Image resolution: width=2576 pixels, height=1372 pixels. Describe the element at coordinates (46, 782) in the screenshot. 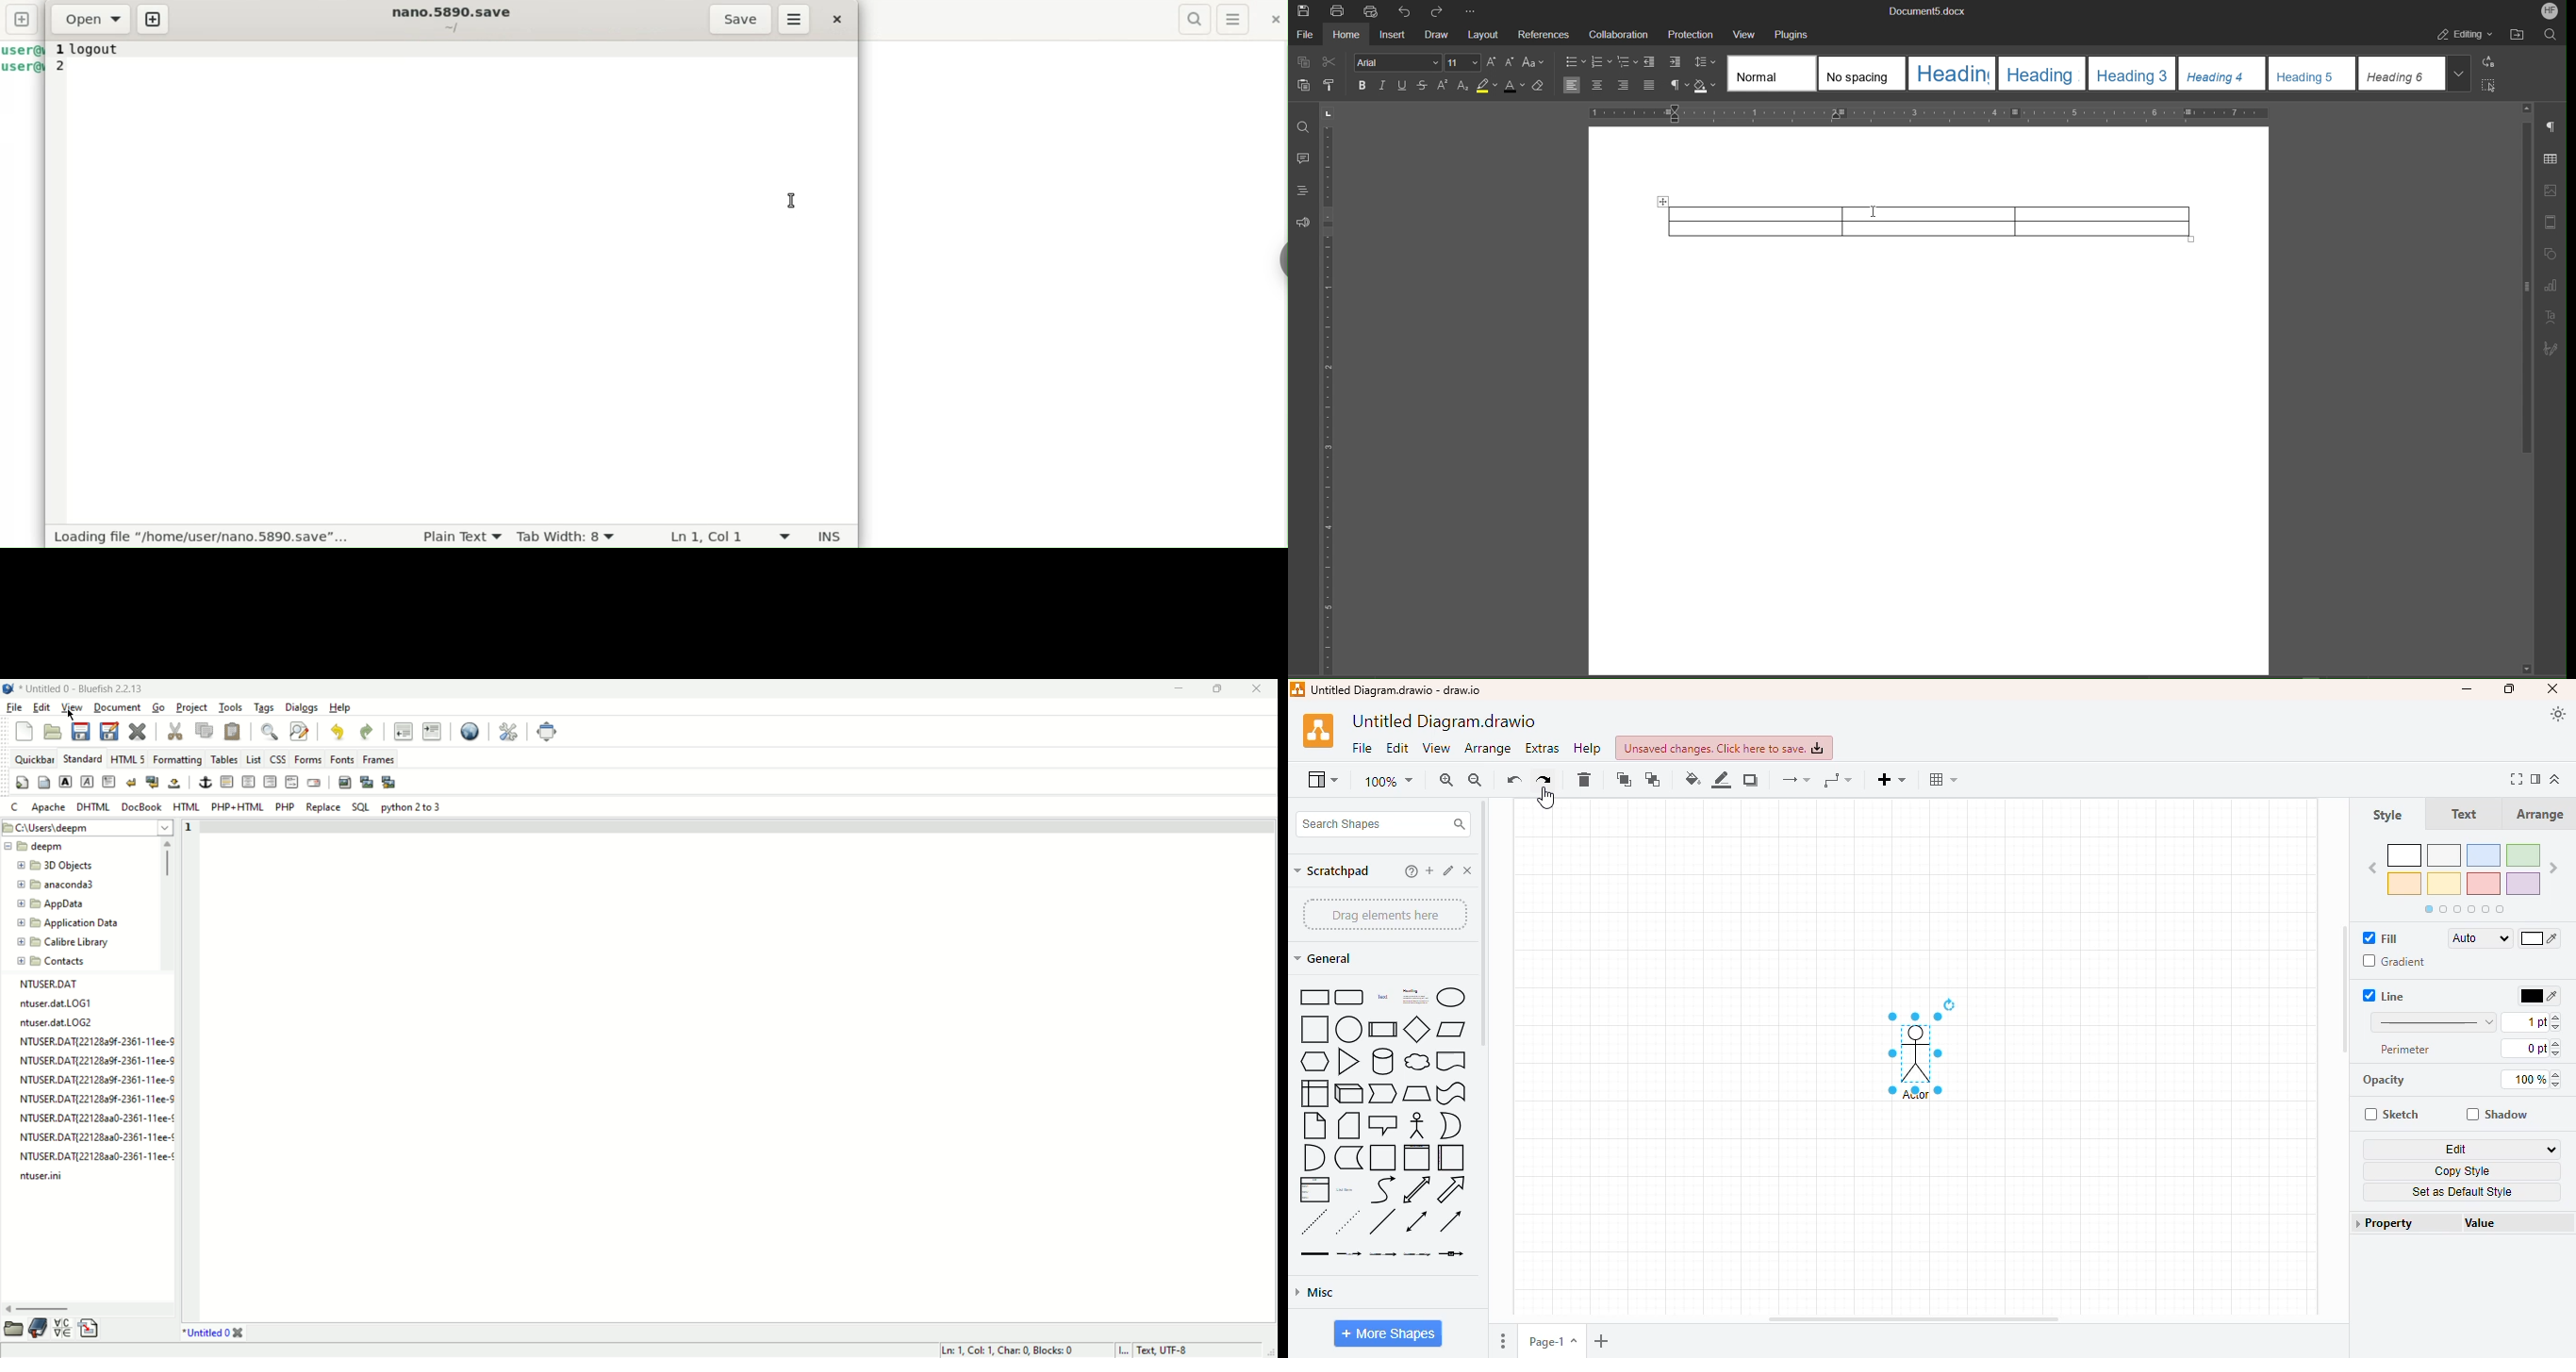

I see `body` at that location.